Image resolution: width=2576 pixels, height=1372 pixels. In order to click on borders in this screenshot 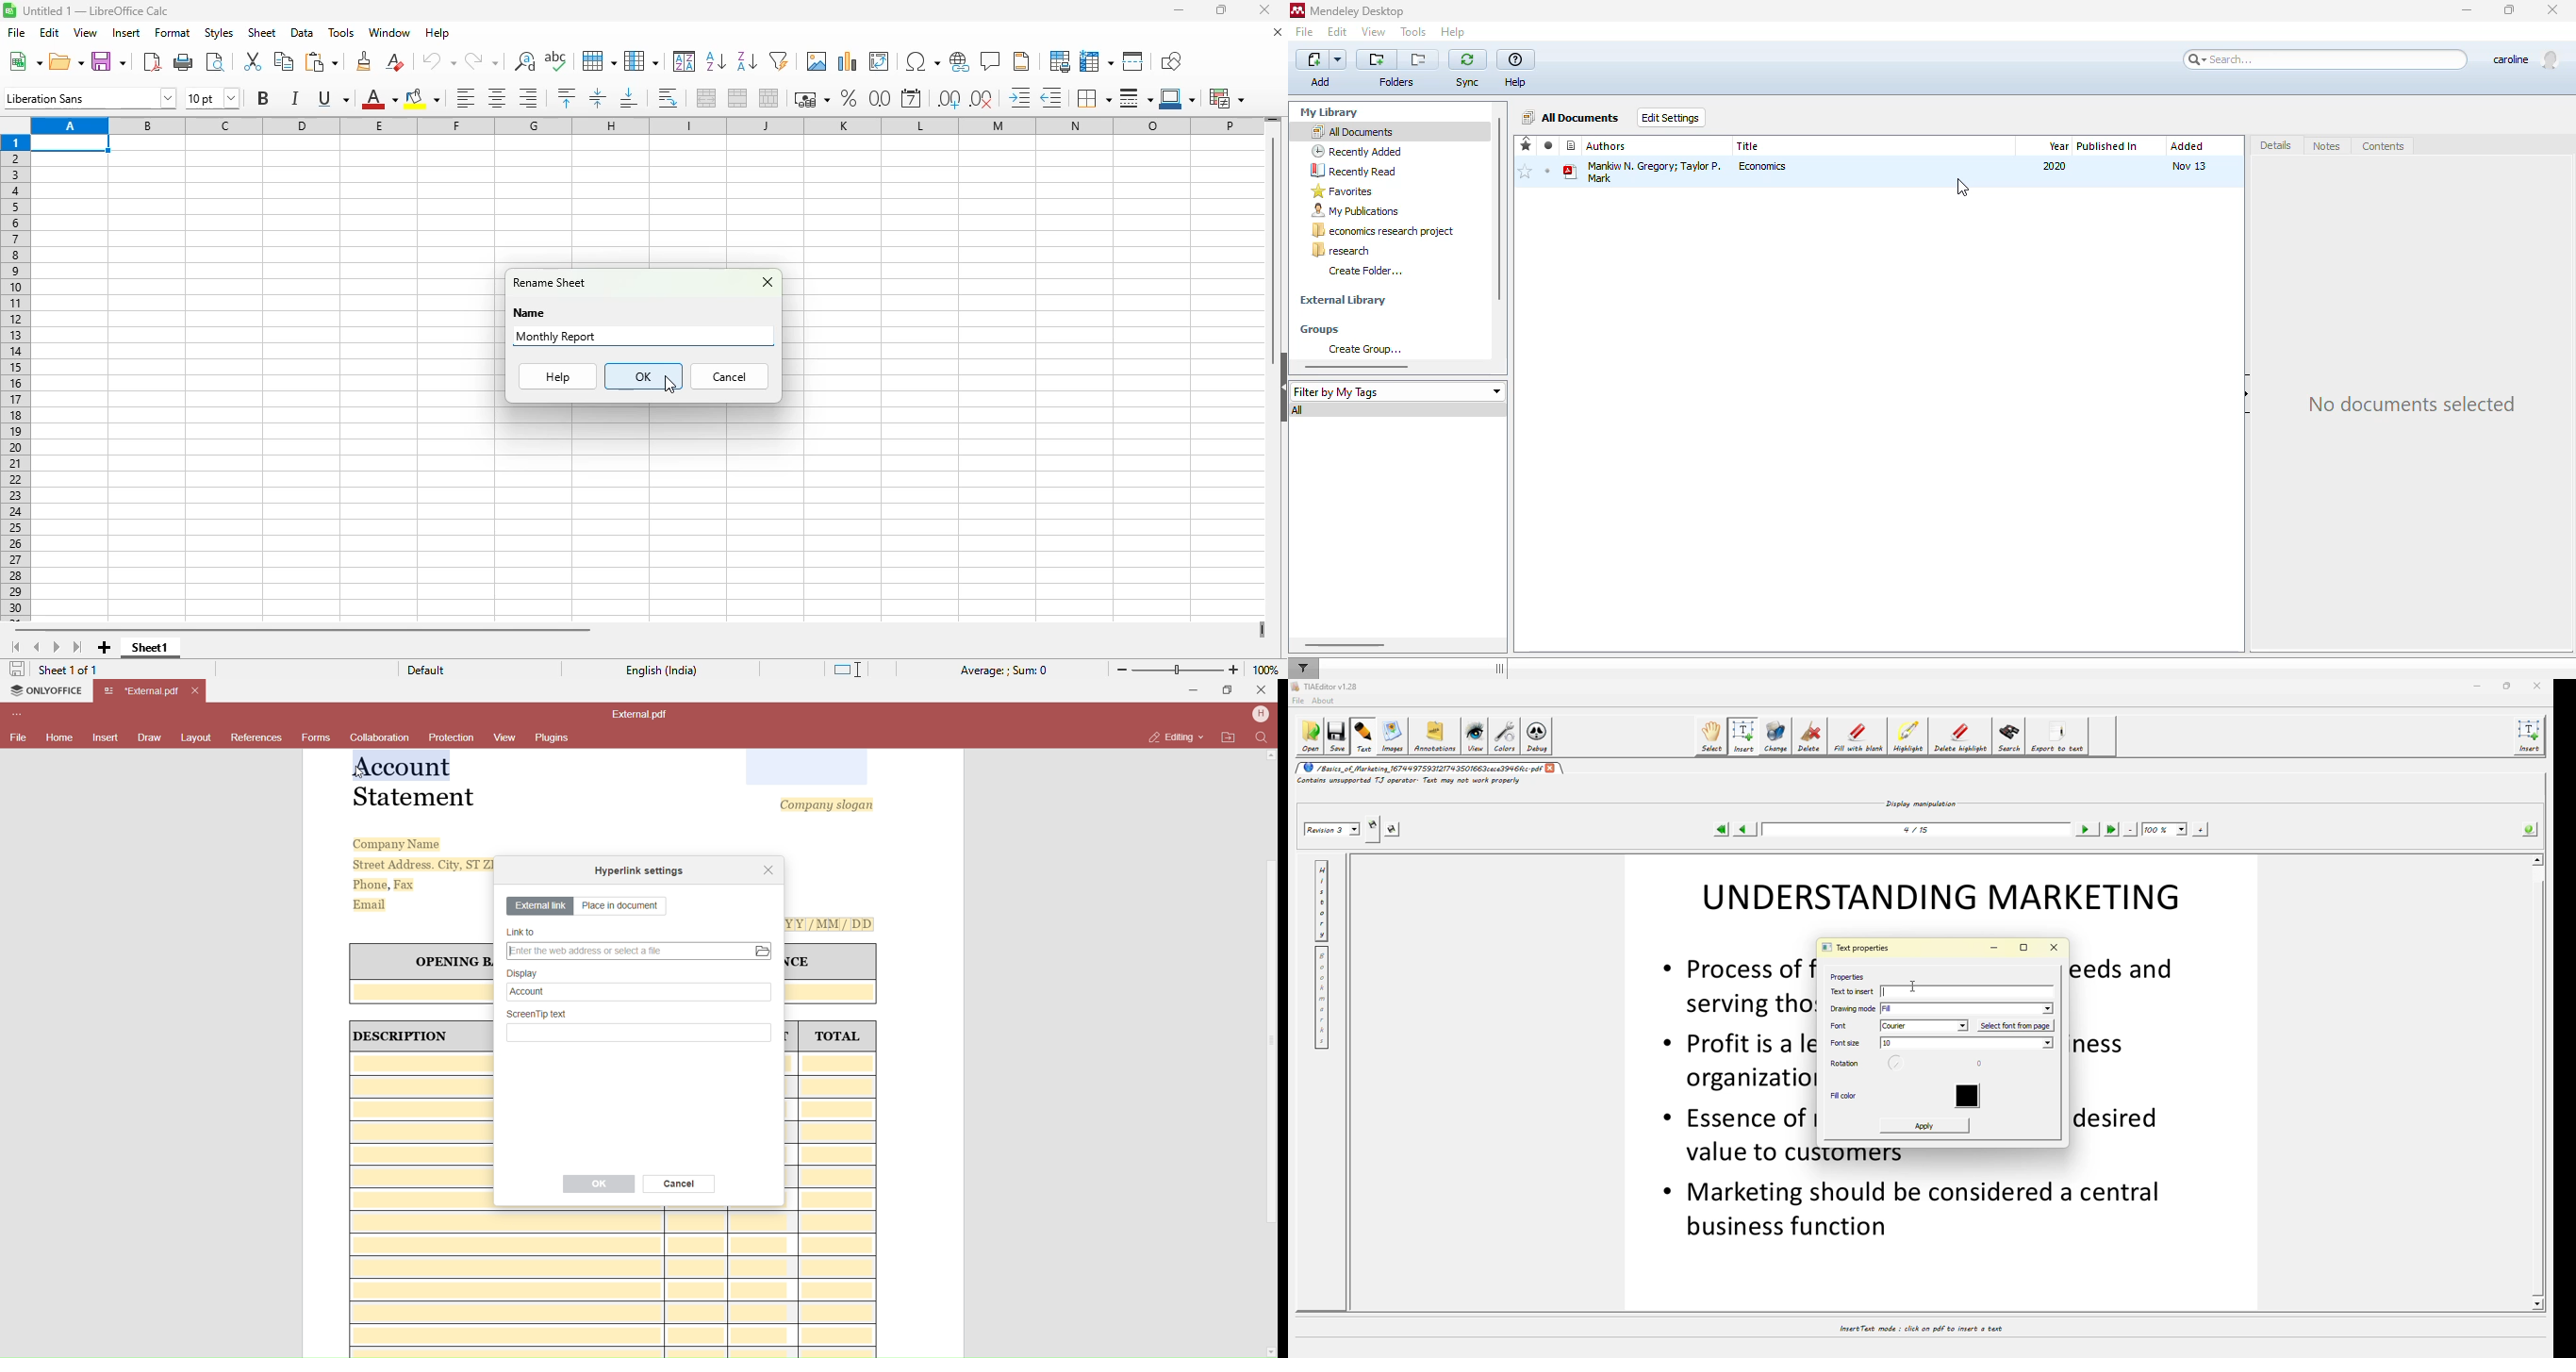, I will do `click(1093, 98)`.